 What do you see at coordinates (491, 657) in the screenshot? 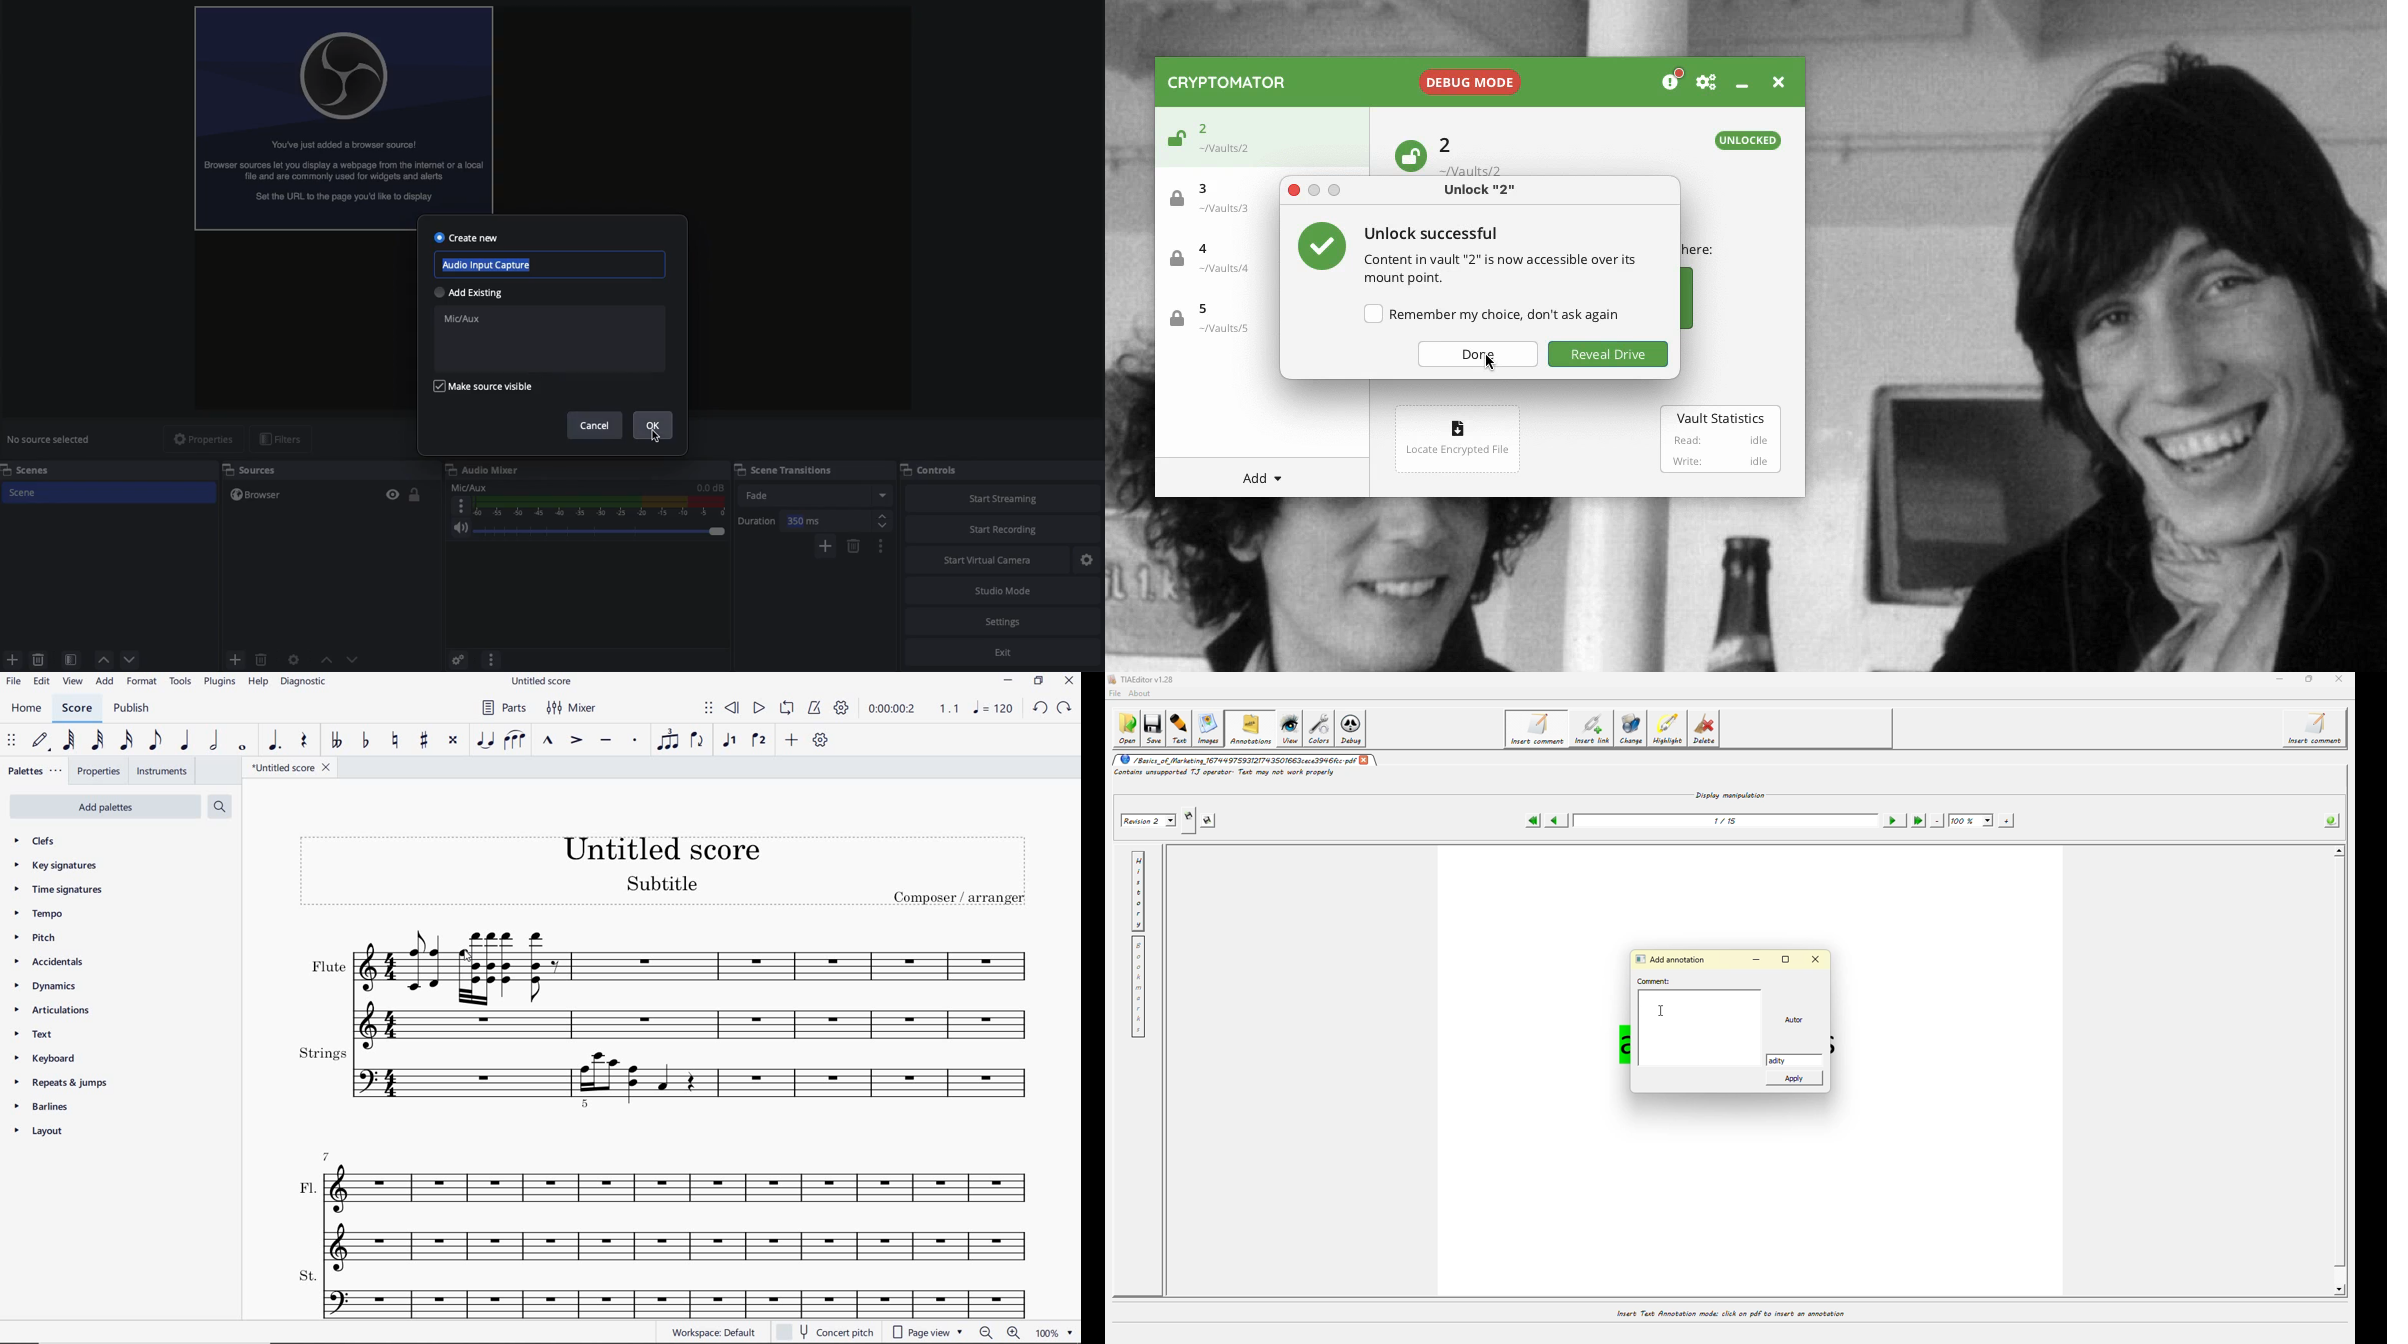
I see `Options` at bounding box center [491, 657].